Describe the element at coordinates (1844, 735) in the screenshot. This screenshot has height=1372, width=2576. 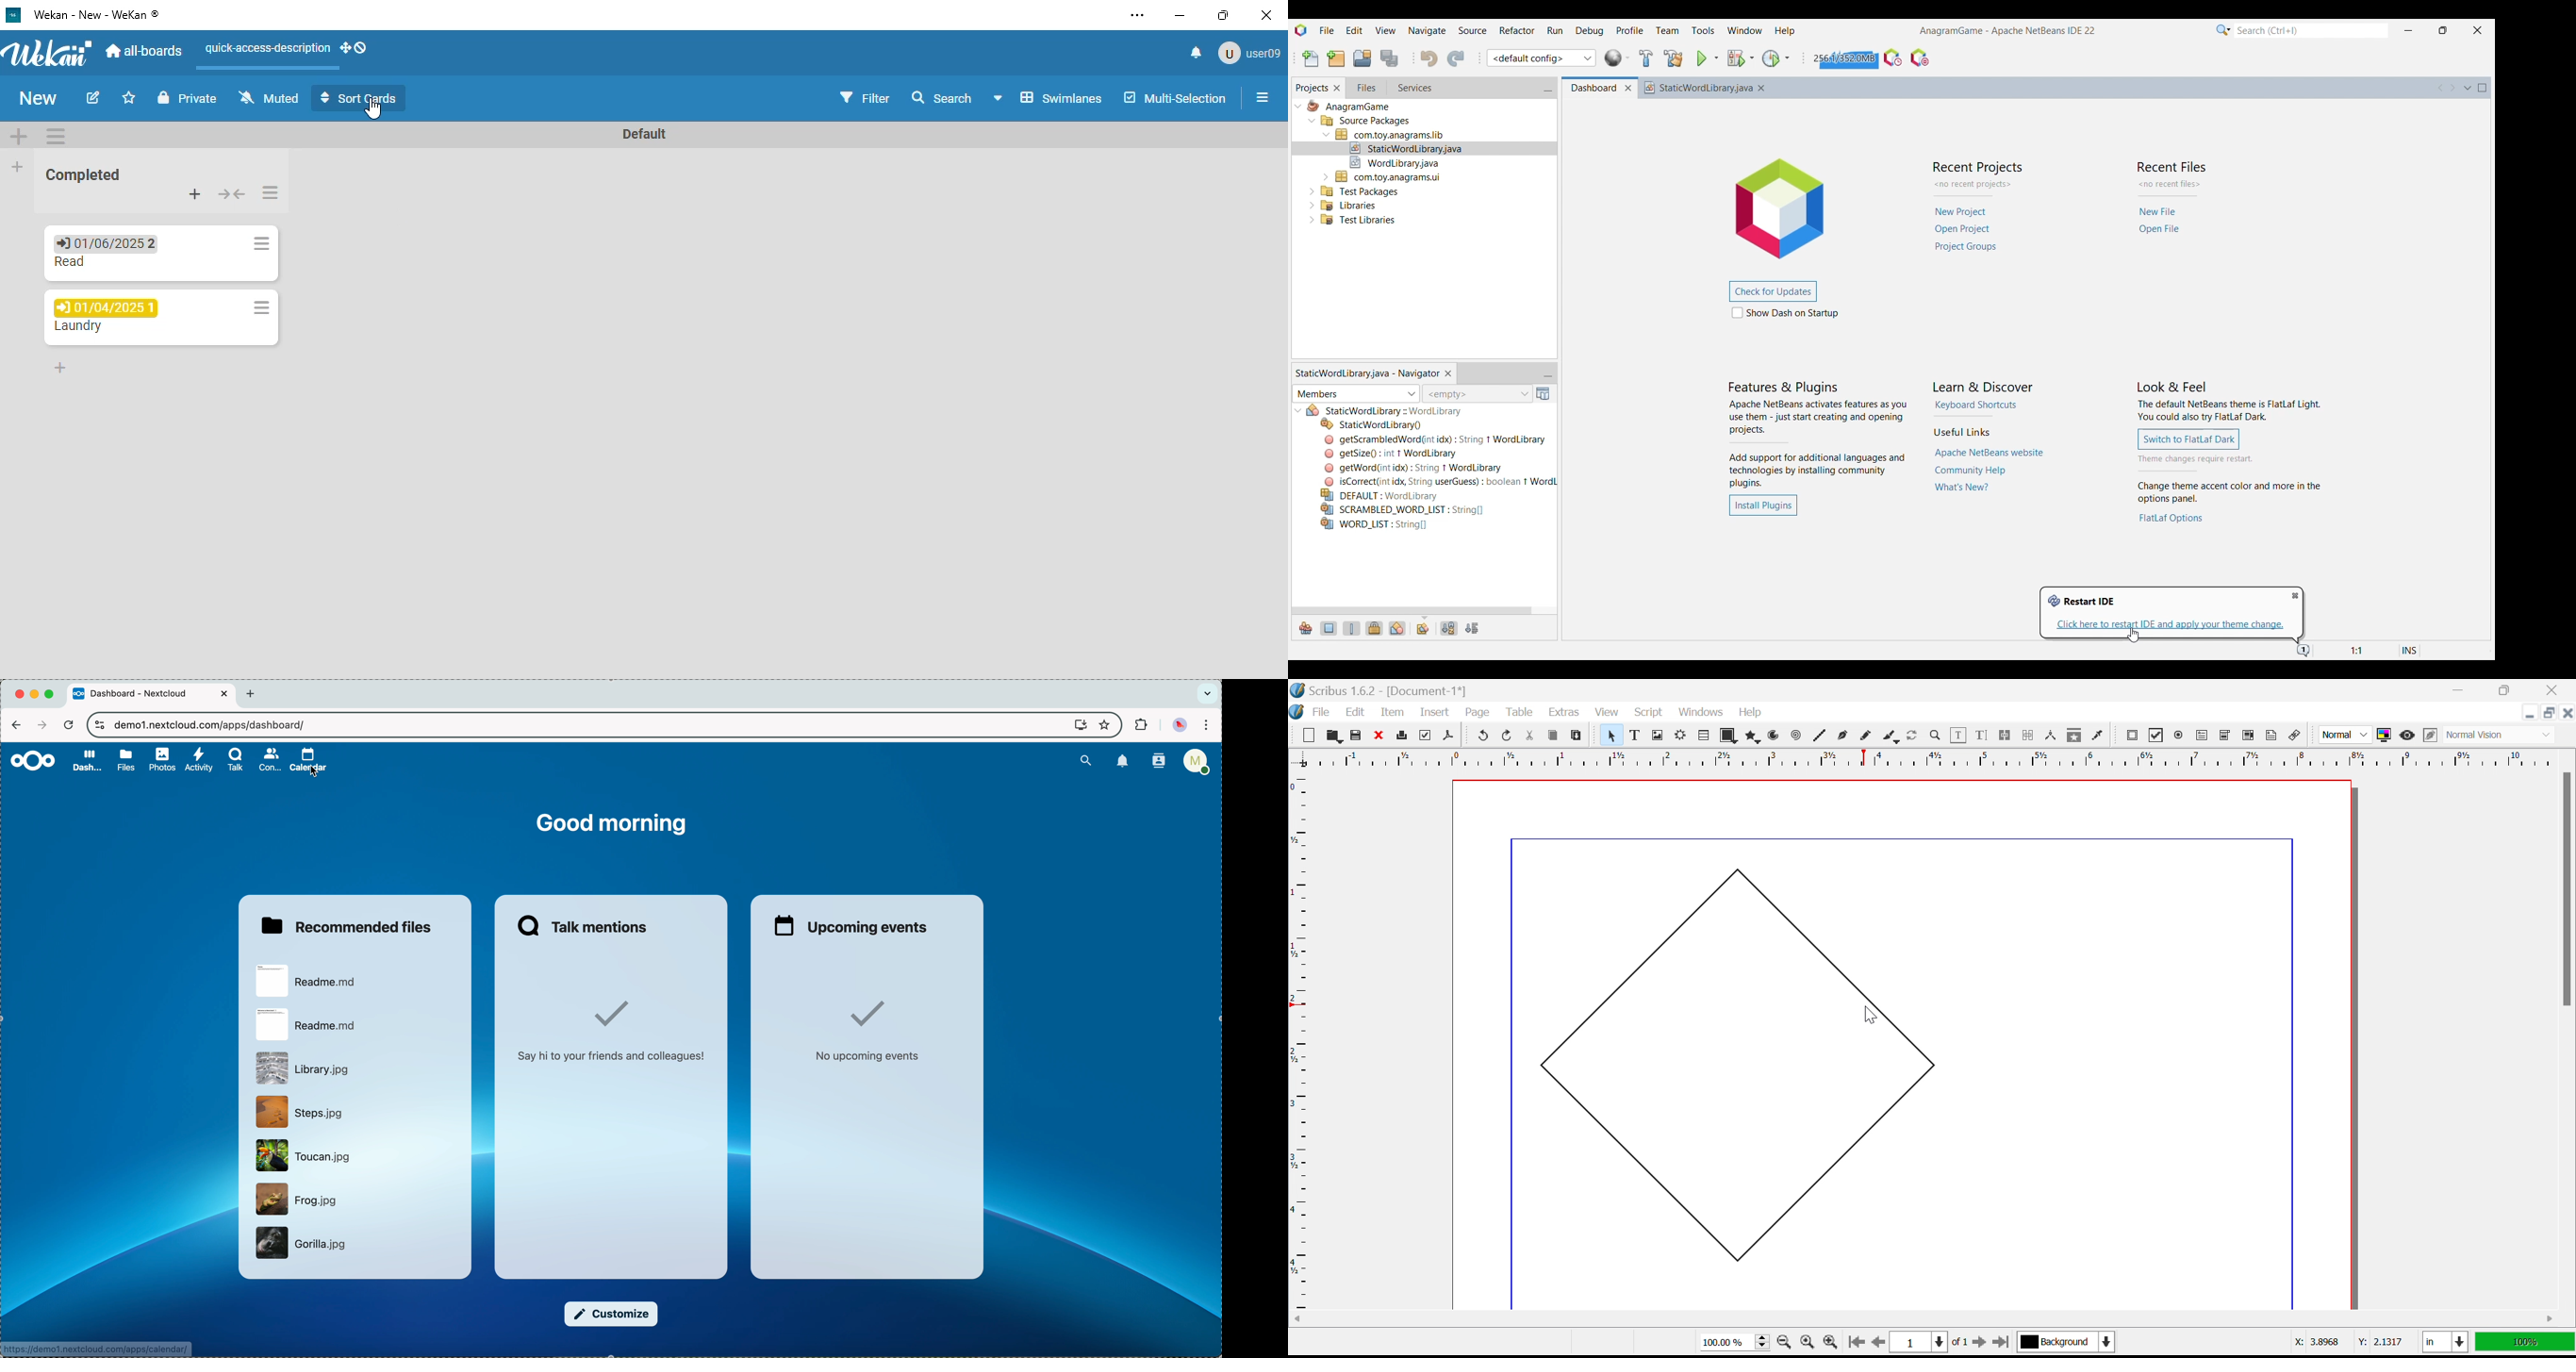
I see `Bezler curve` at that location.